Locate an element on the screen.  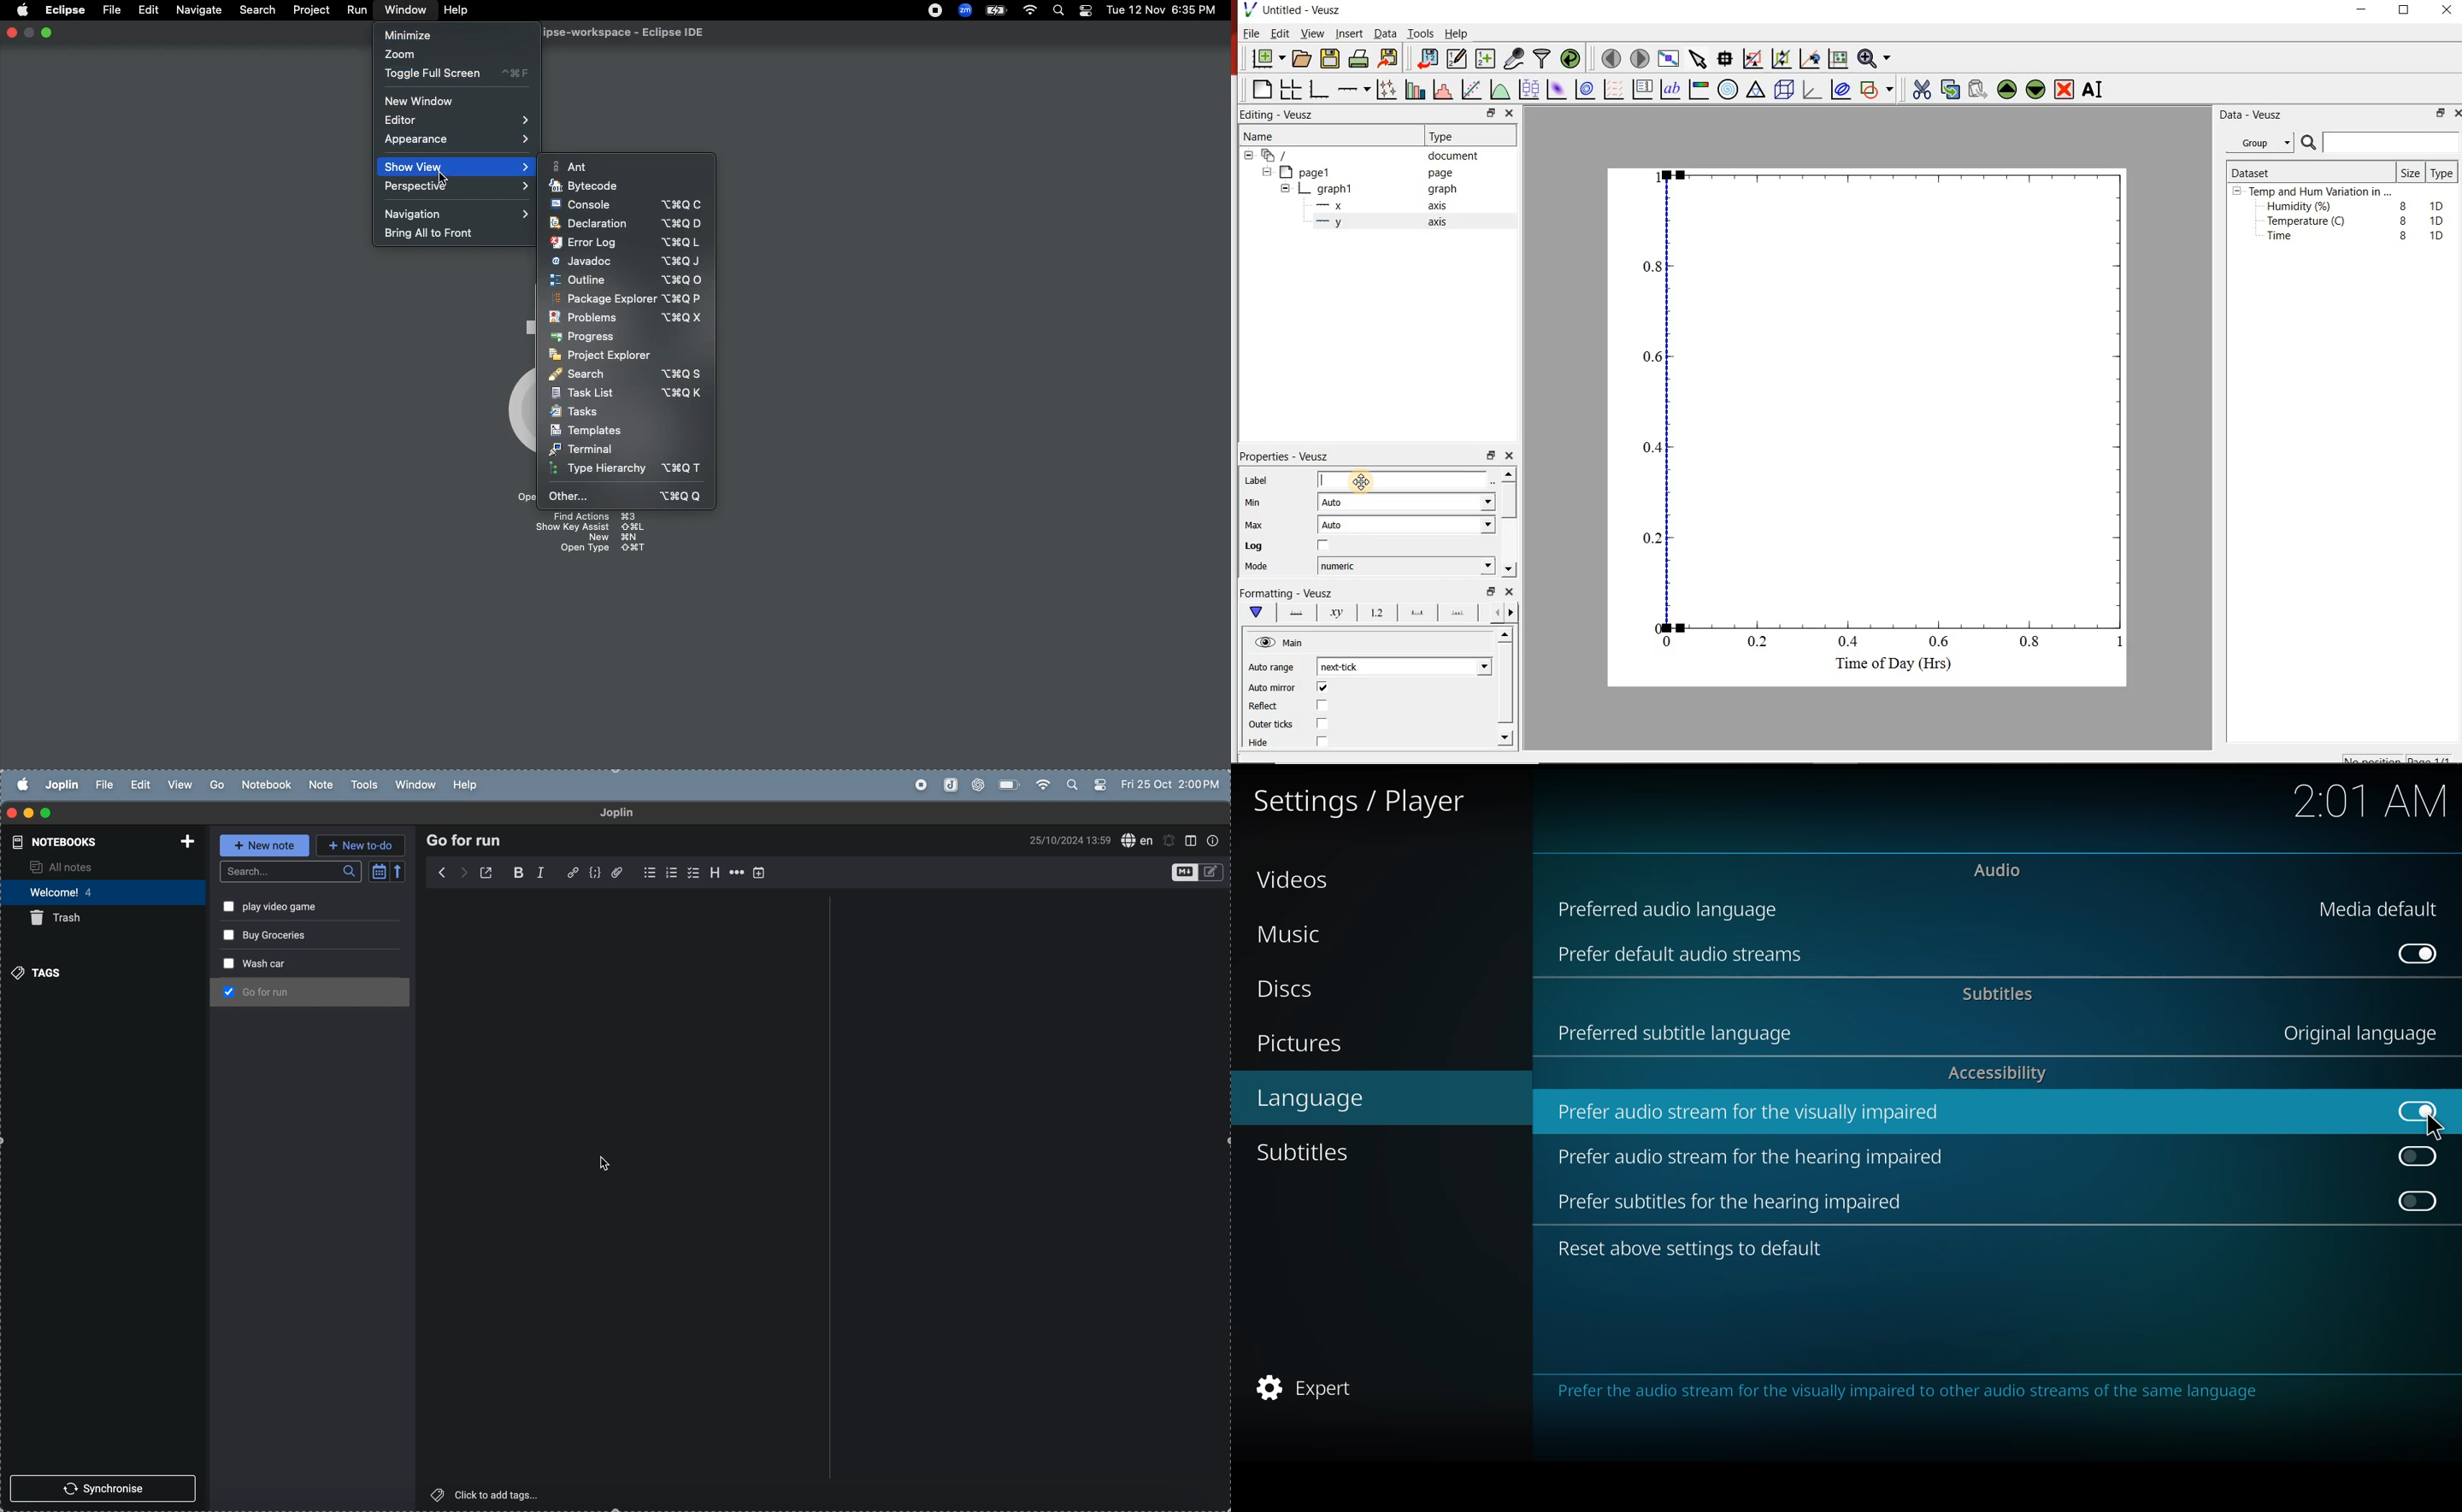
horrizontal line is located at coordinates (736, 870).